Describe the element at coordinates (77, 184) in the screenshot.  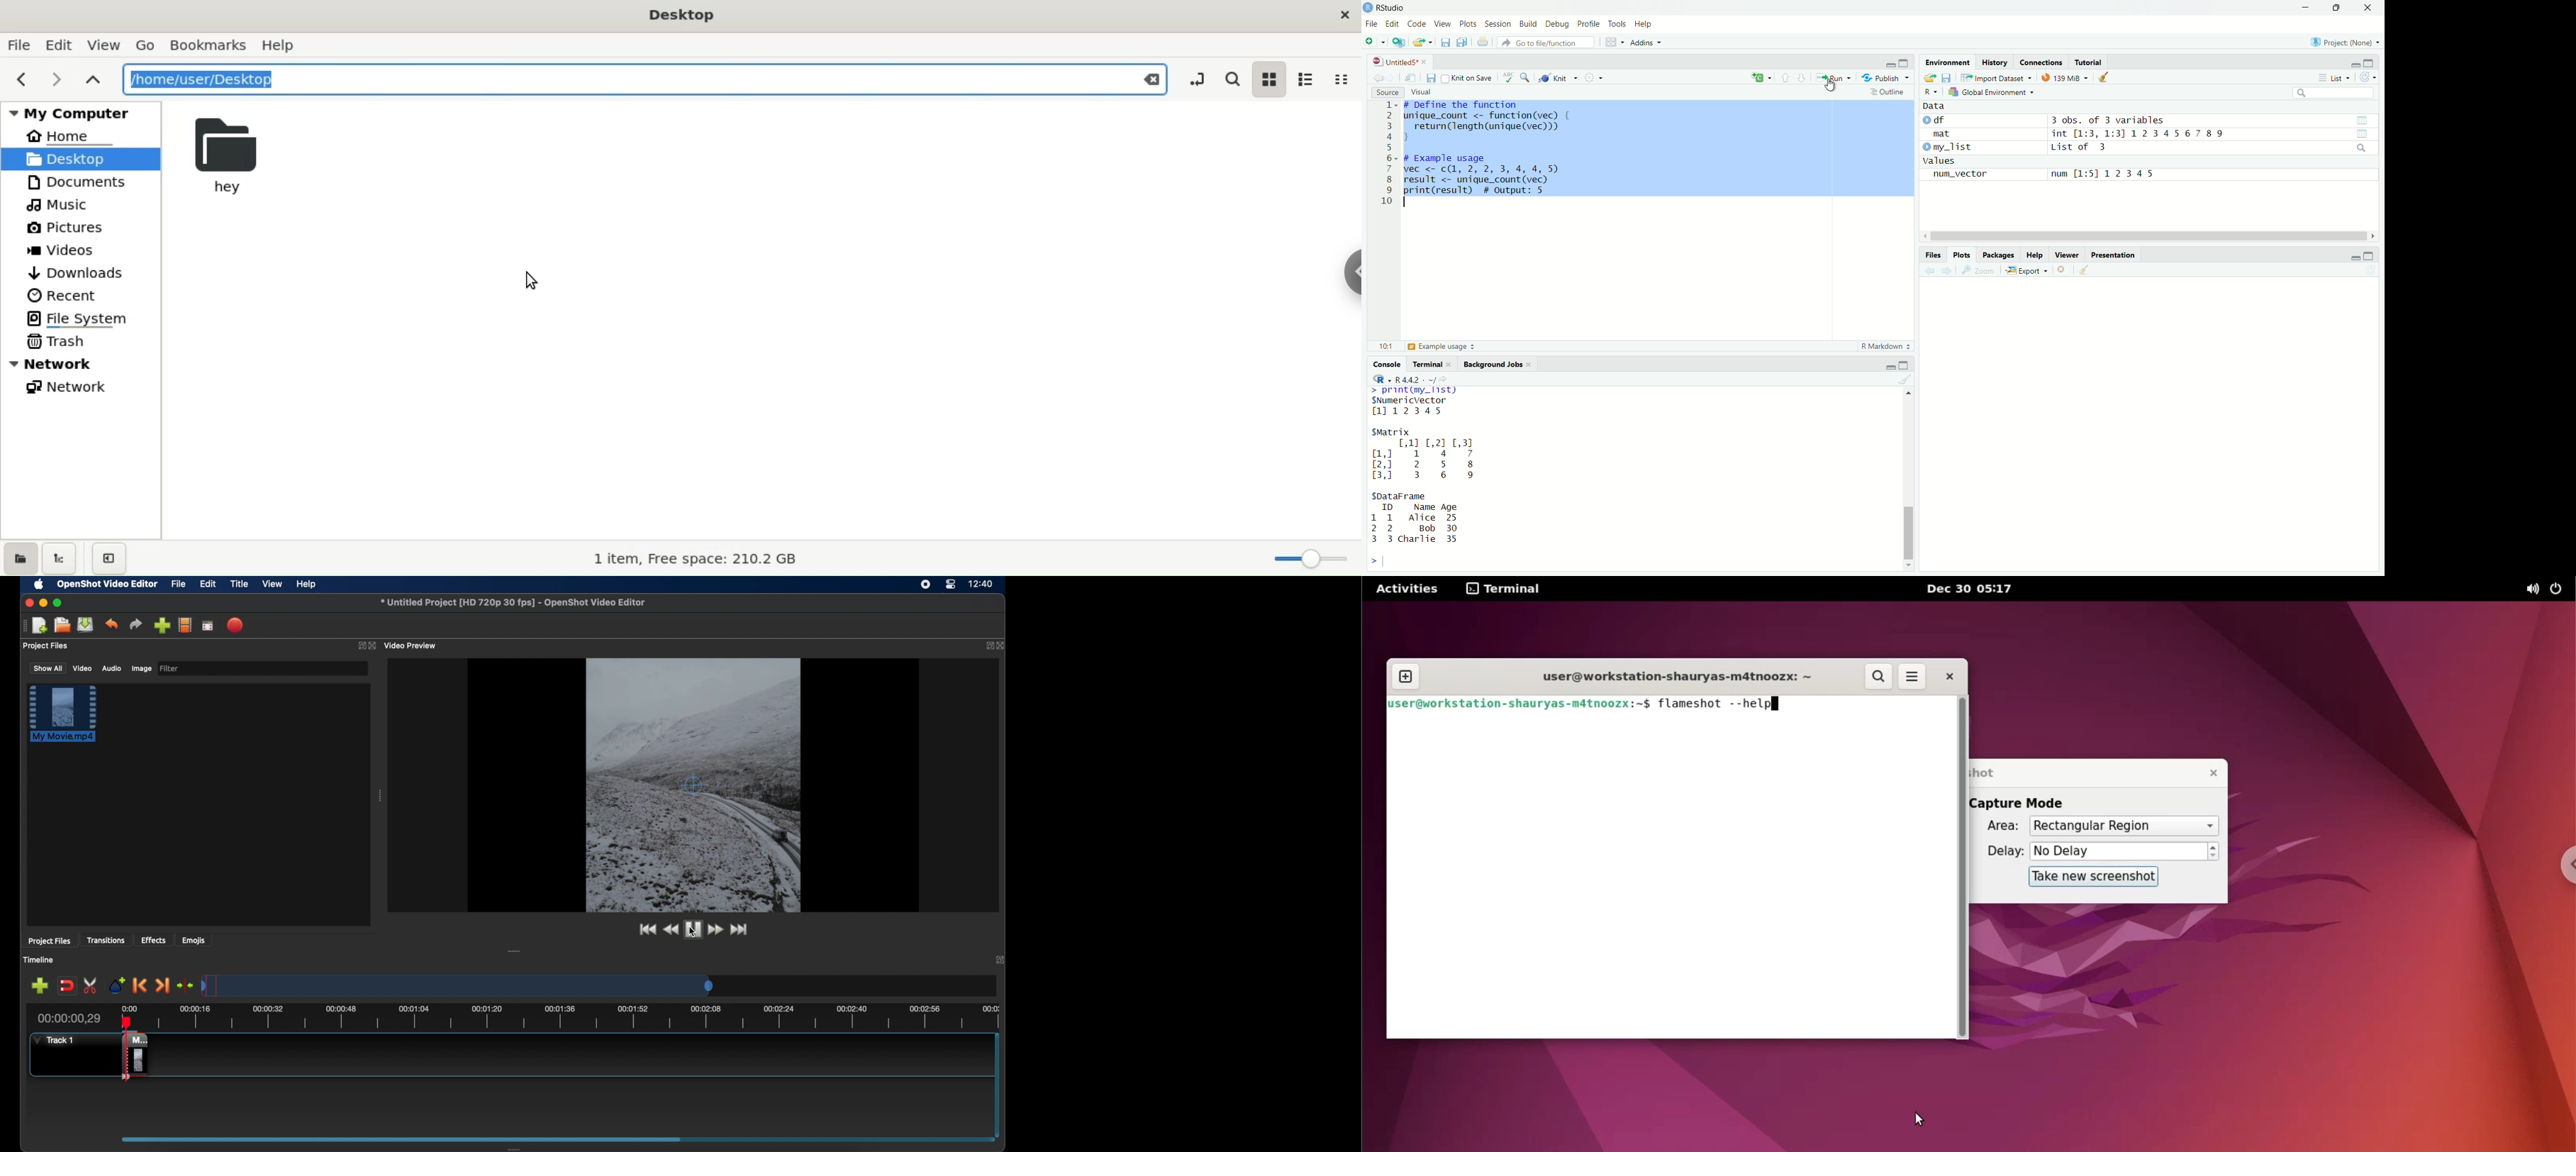
I see `documents` at that location.